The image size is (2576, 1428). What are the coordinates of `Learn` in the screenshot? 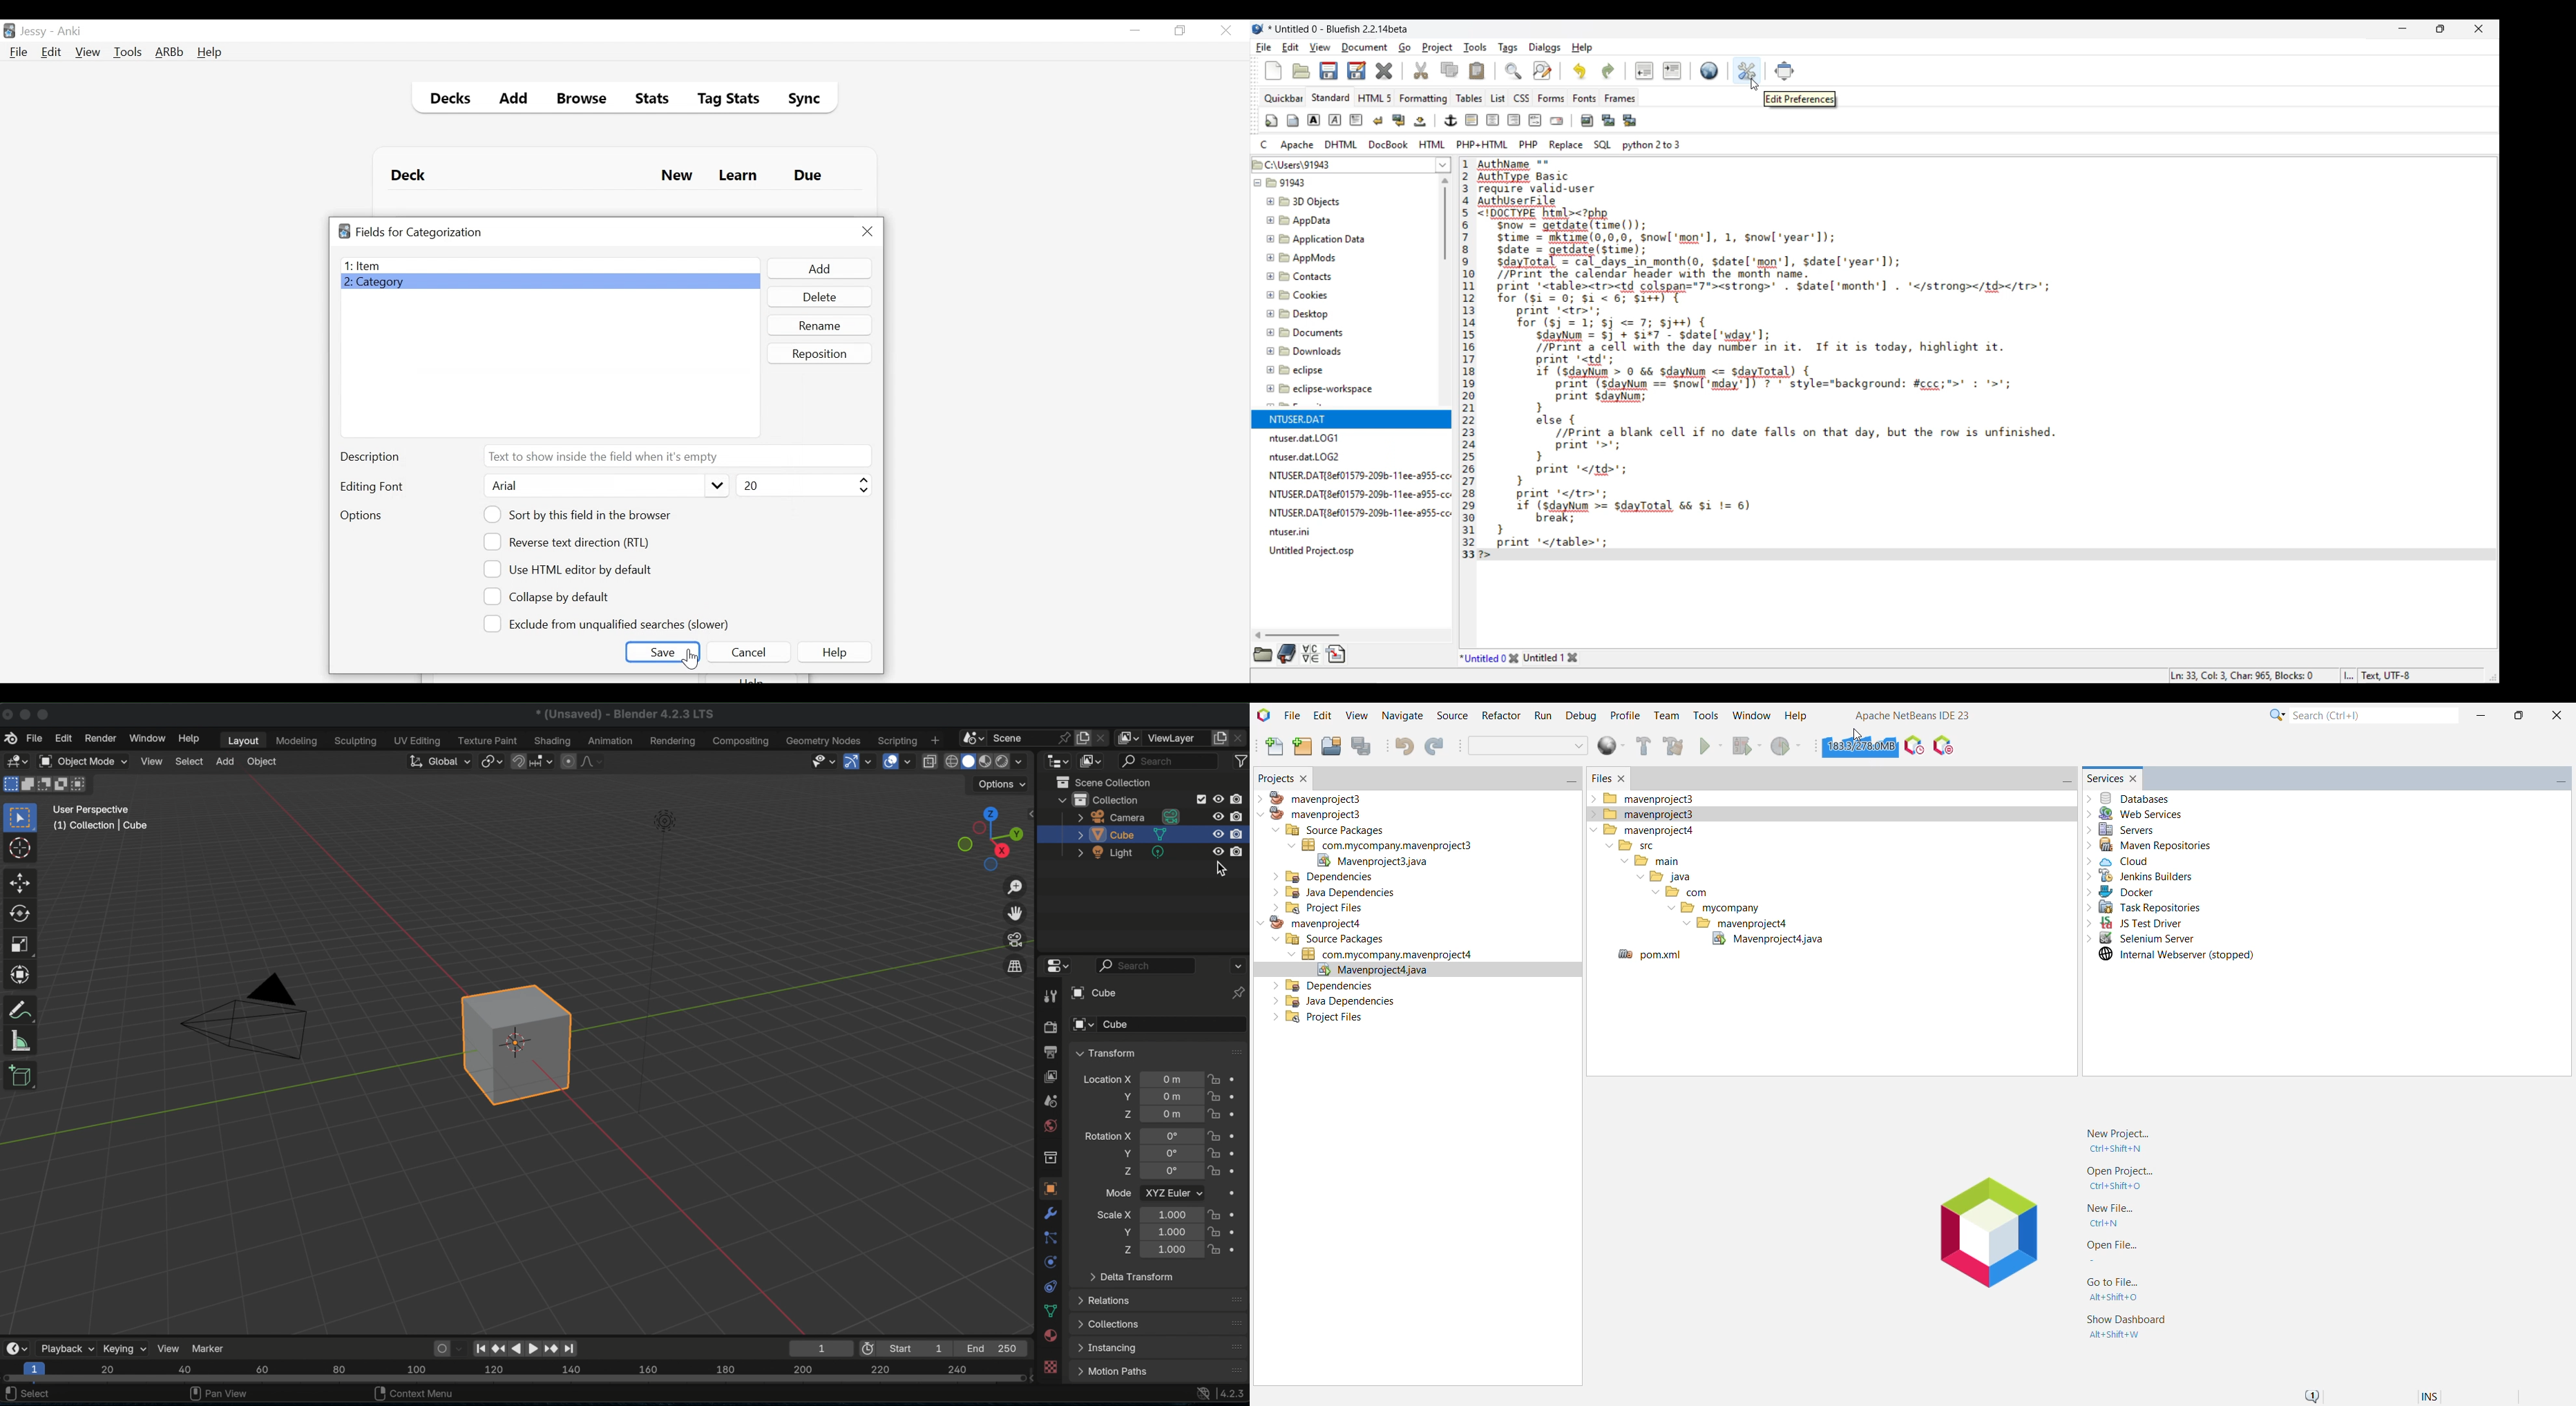 It's located at (738, 176).